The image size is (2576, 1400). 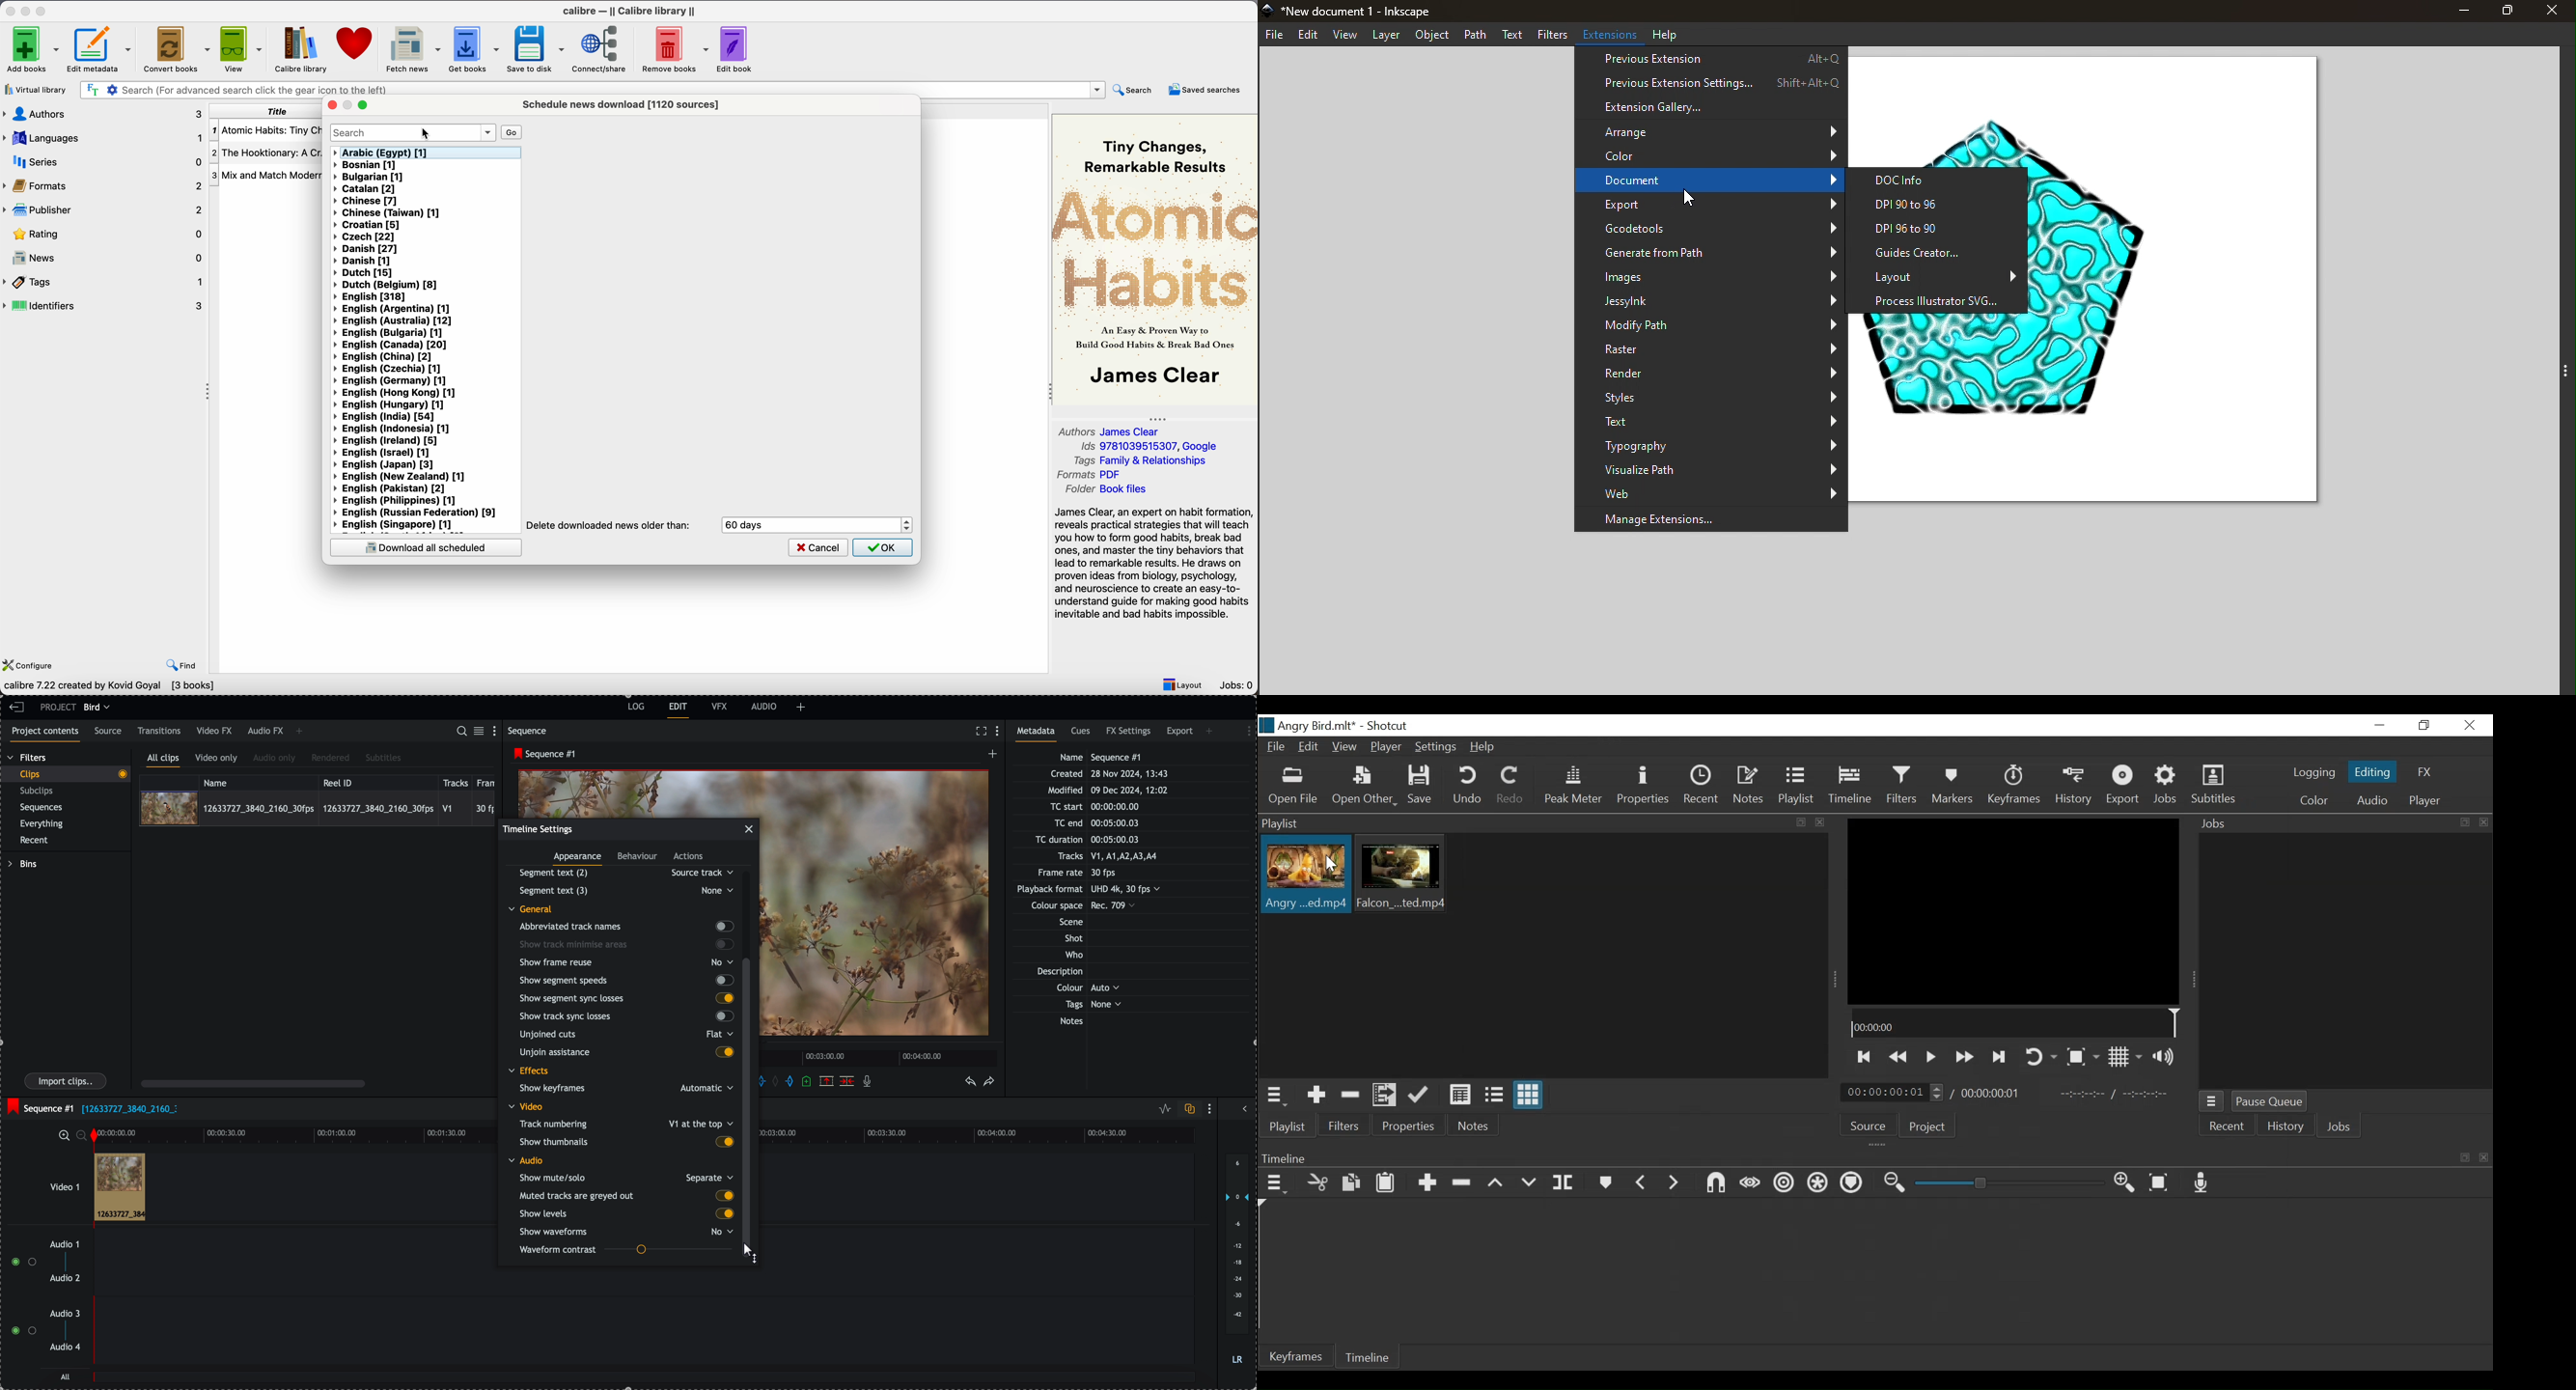 What do you see at coordinates (1942, 277) in the screenshot?
I see `Layout` at bounding box center [1942, 277].